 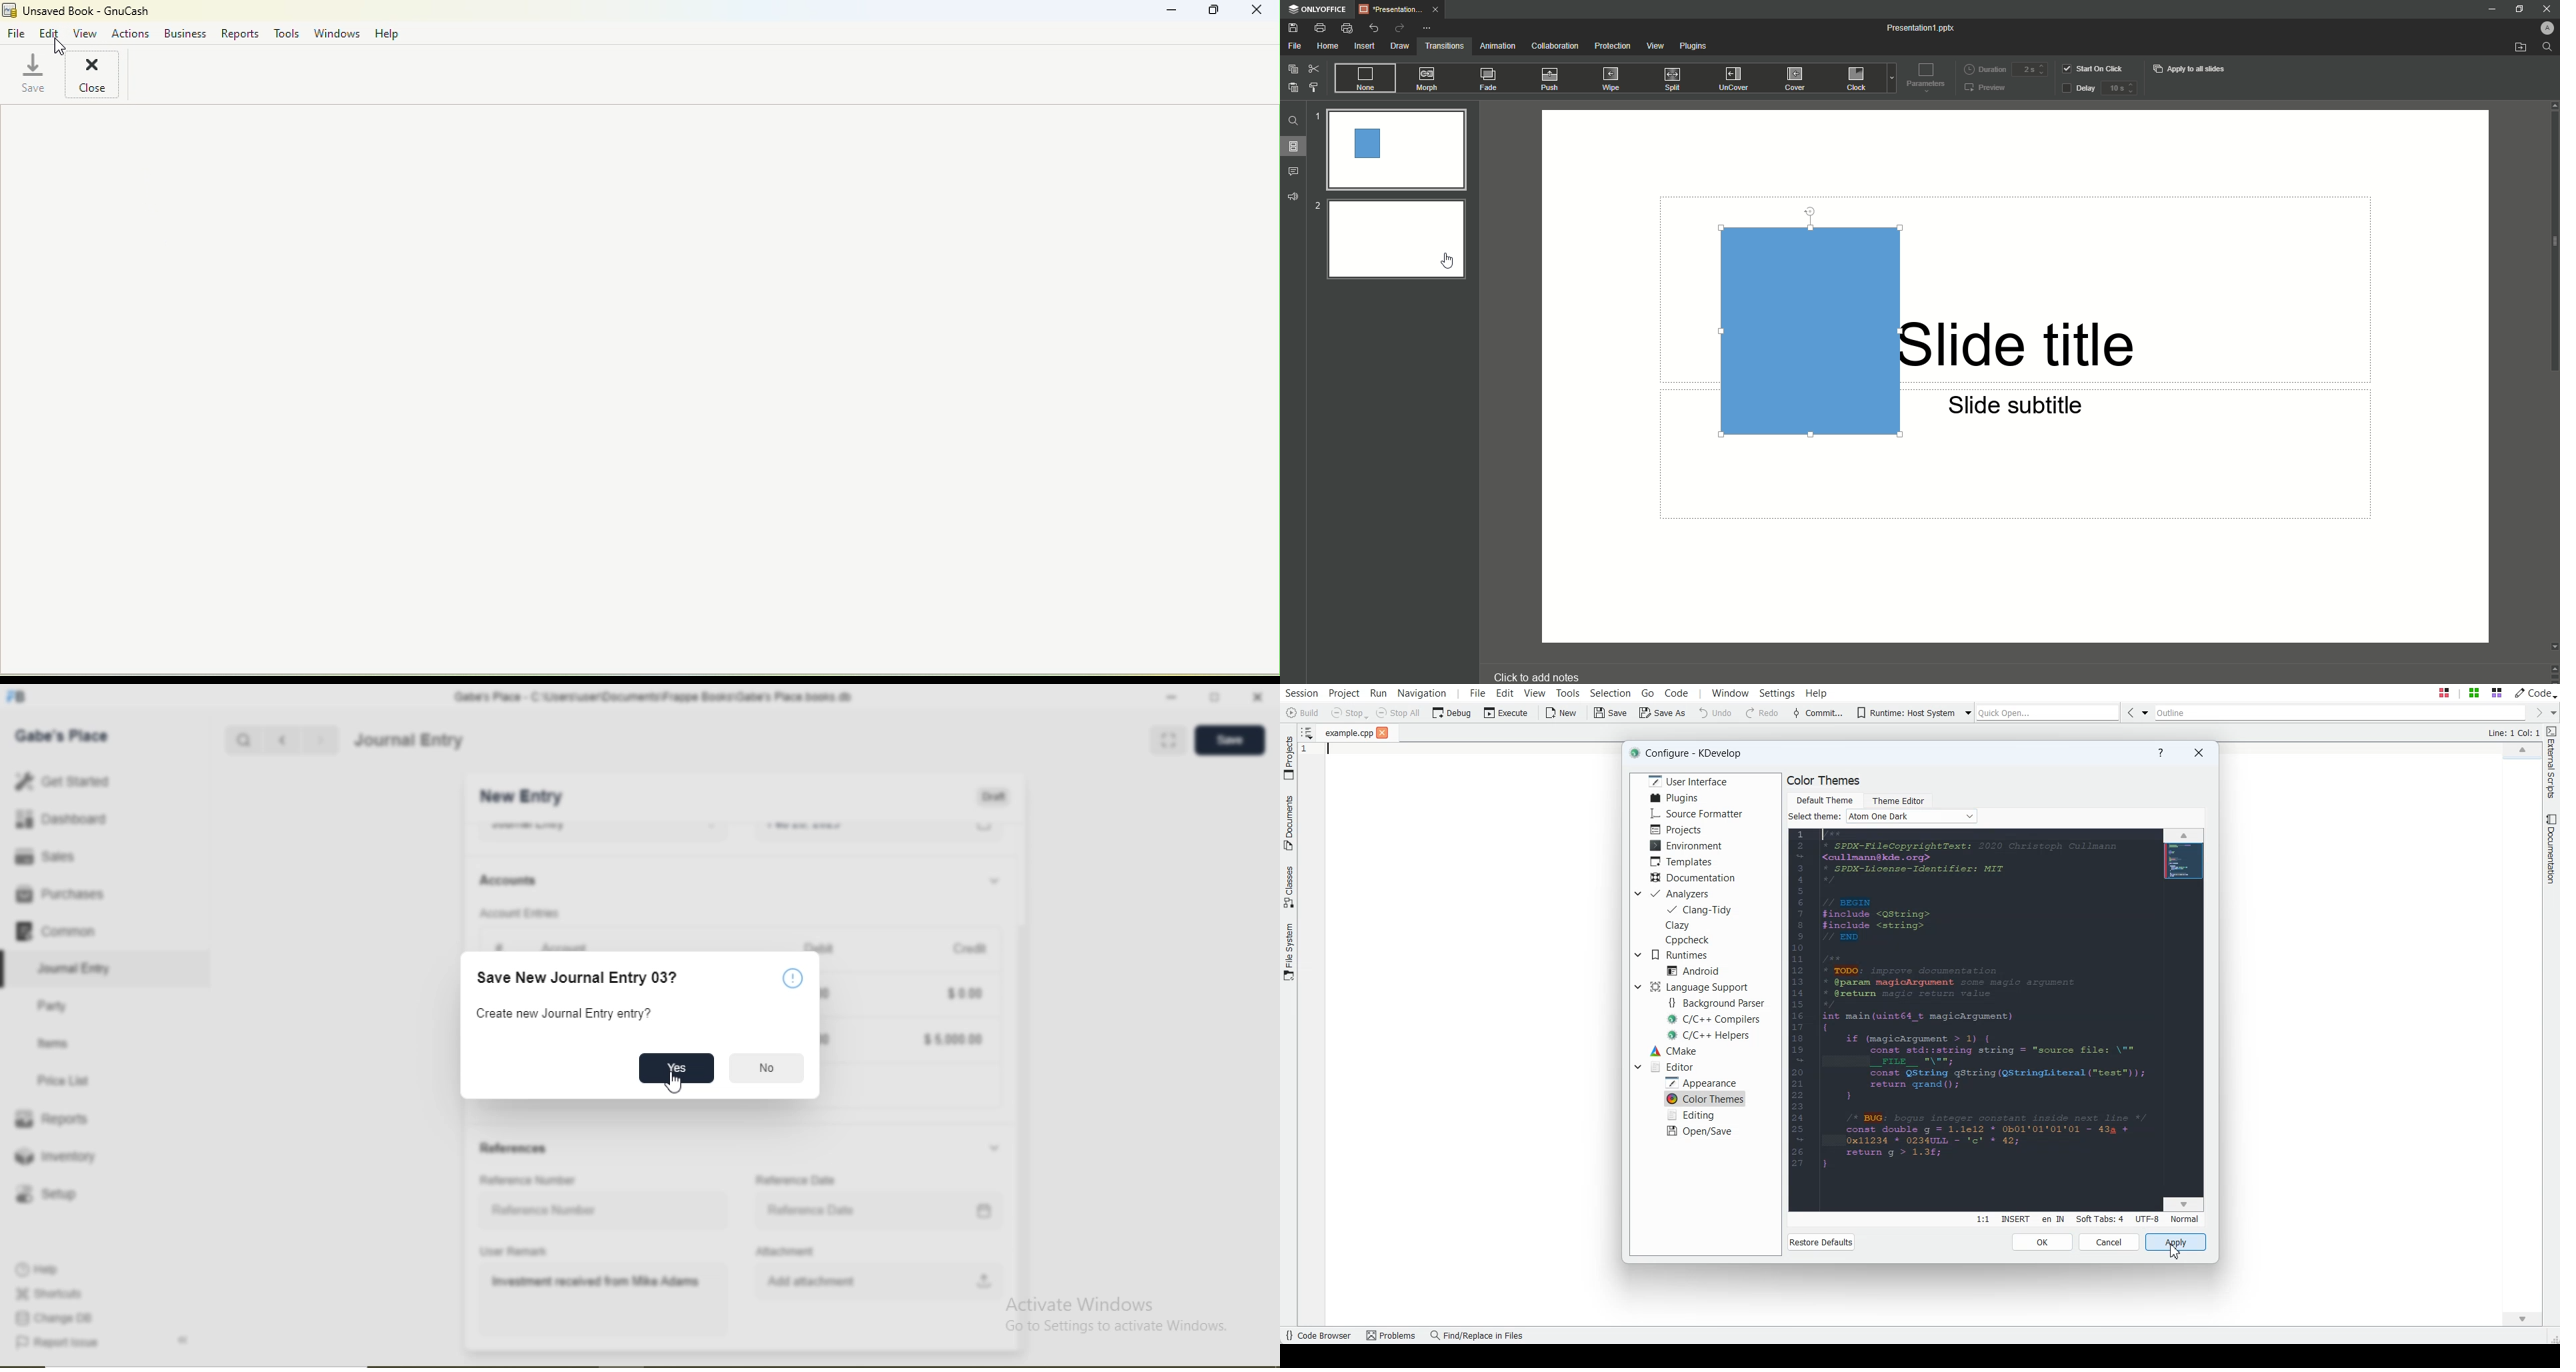 I want to click on Insert, so click(x=1363, y=46).